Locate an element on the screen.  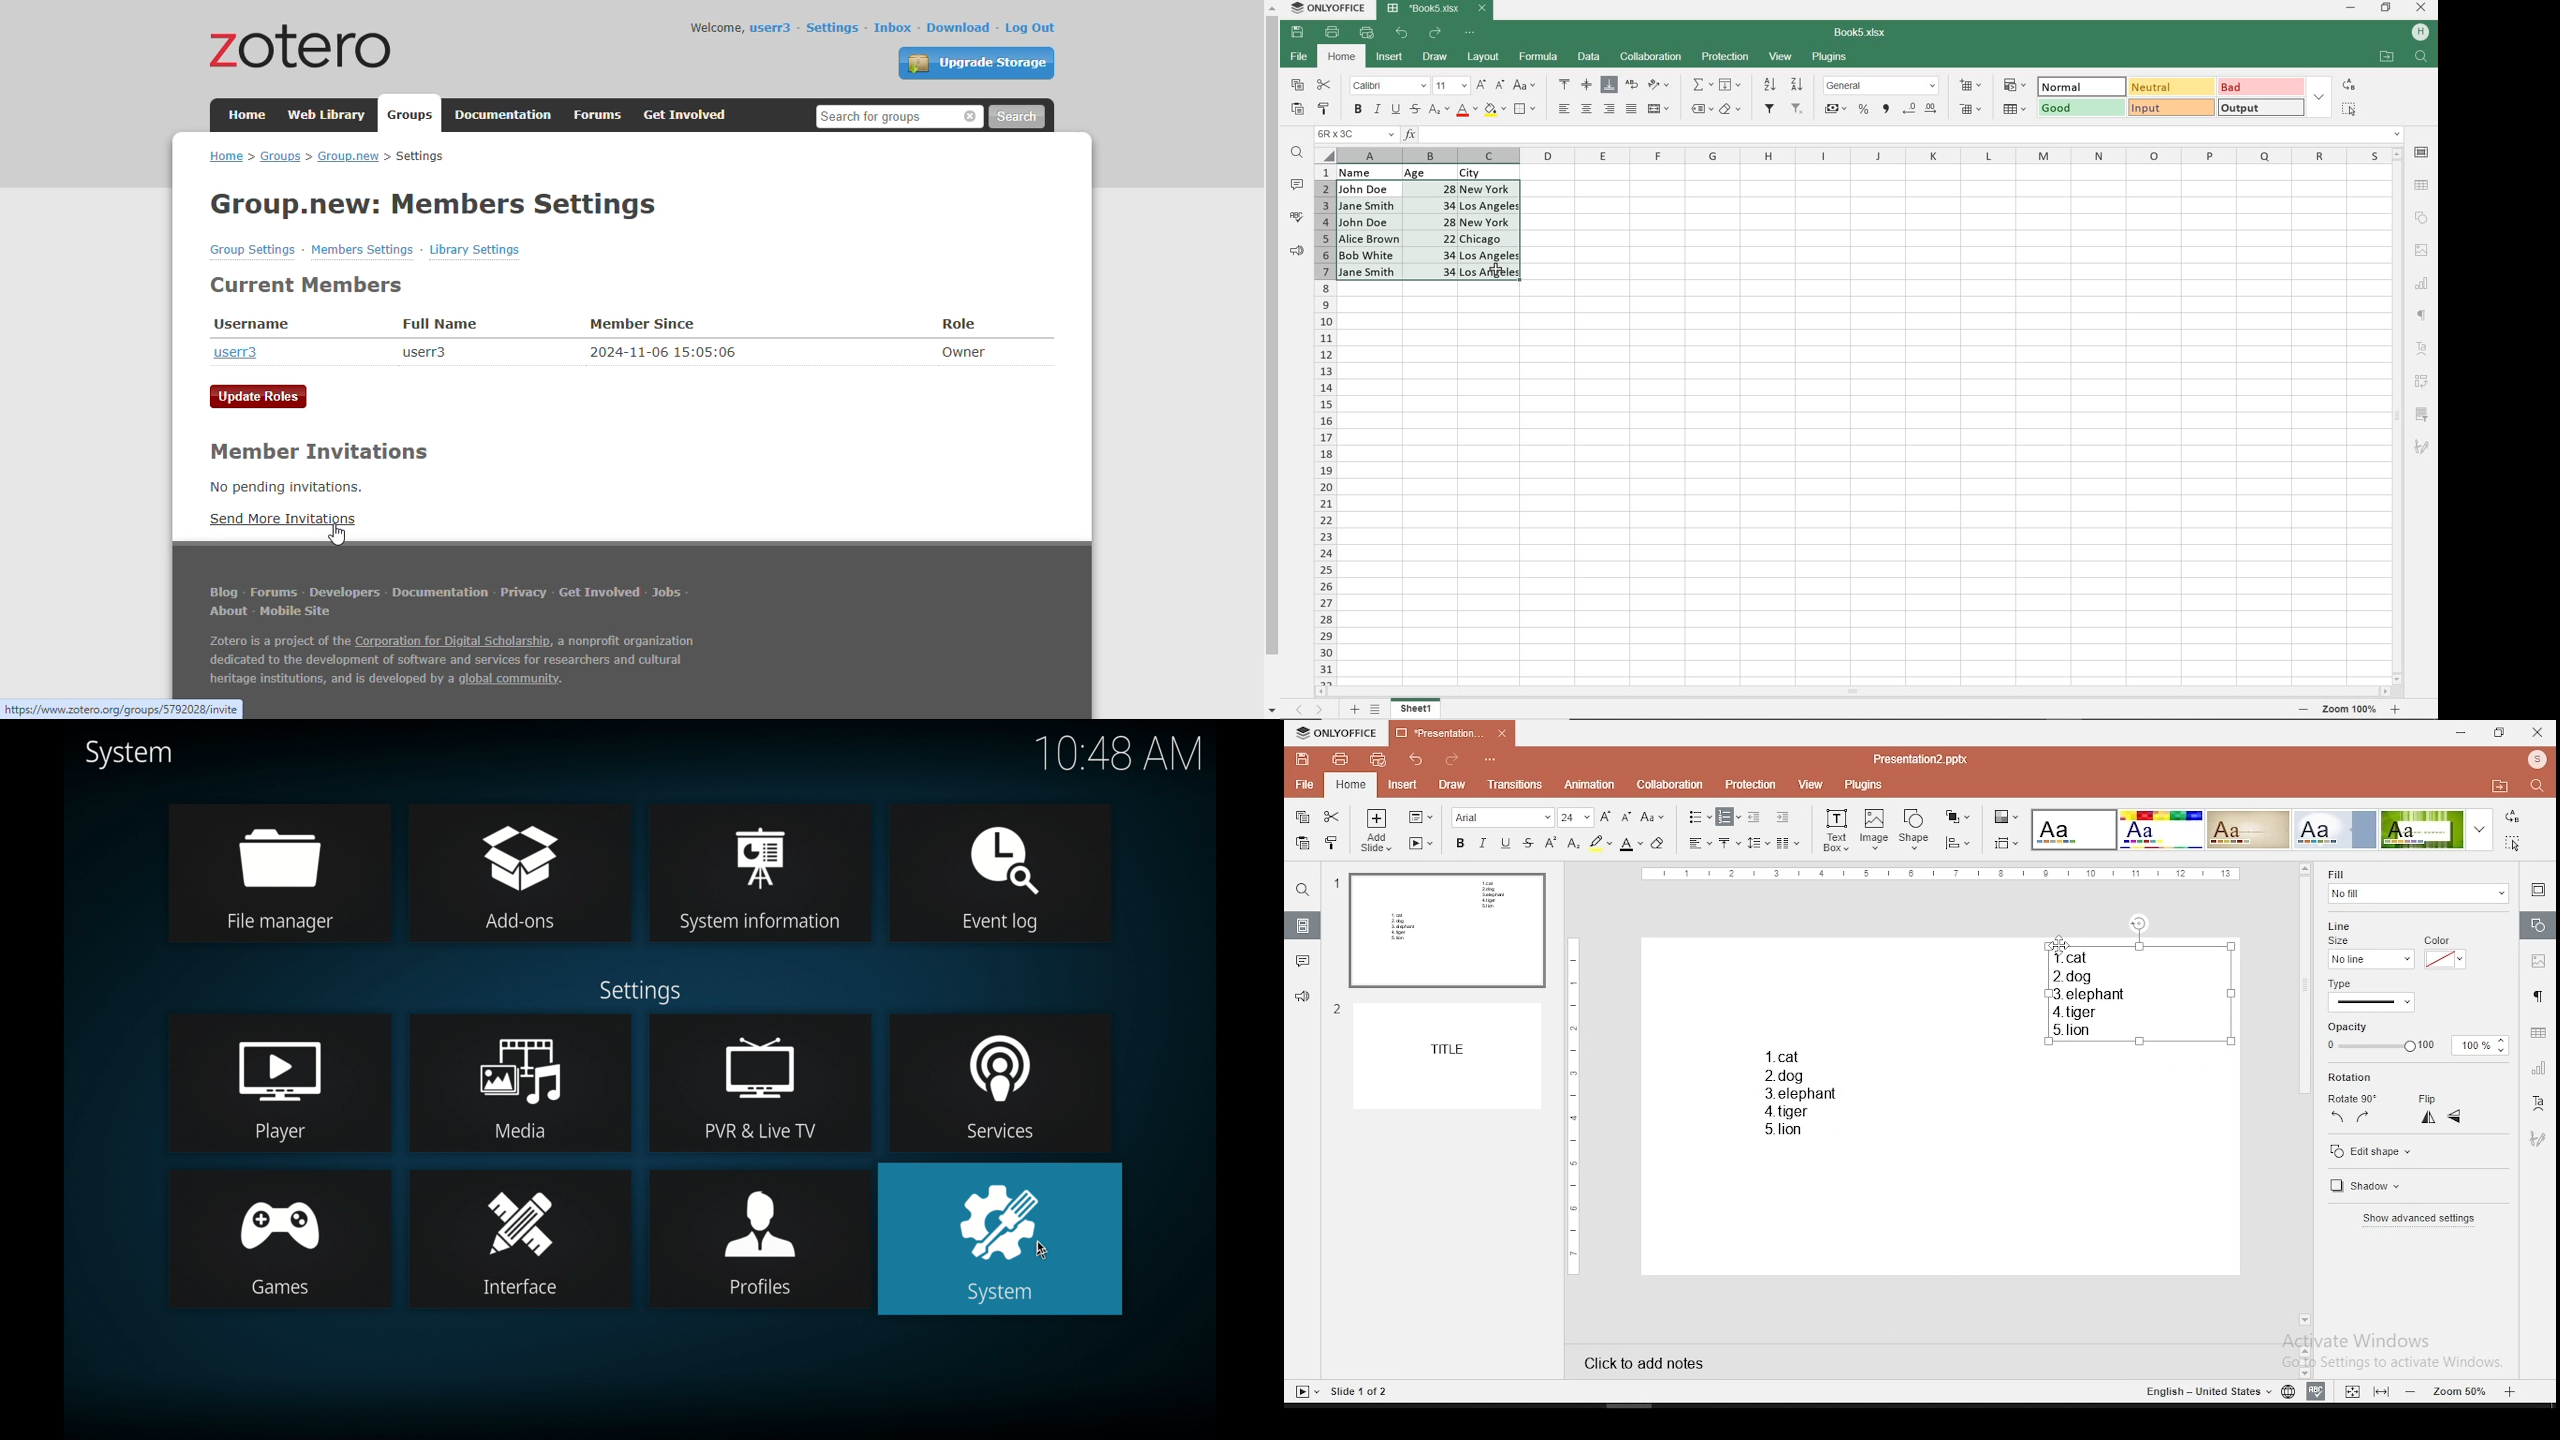
FORMAT AS TABLE TEMPLATE is located at coordinates (2016, 108).